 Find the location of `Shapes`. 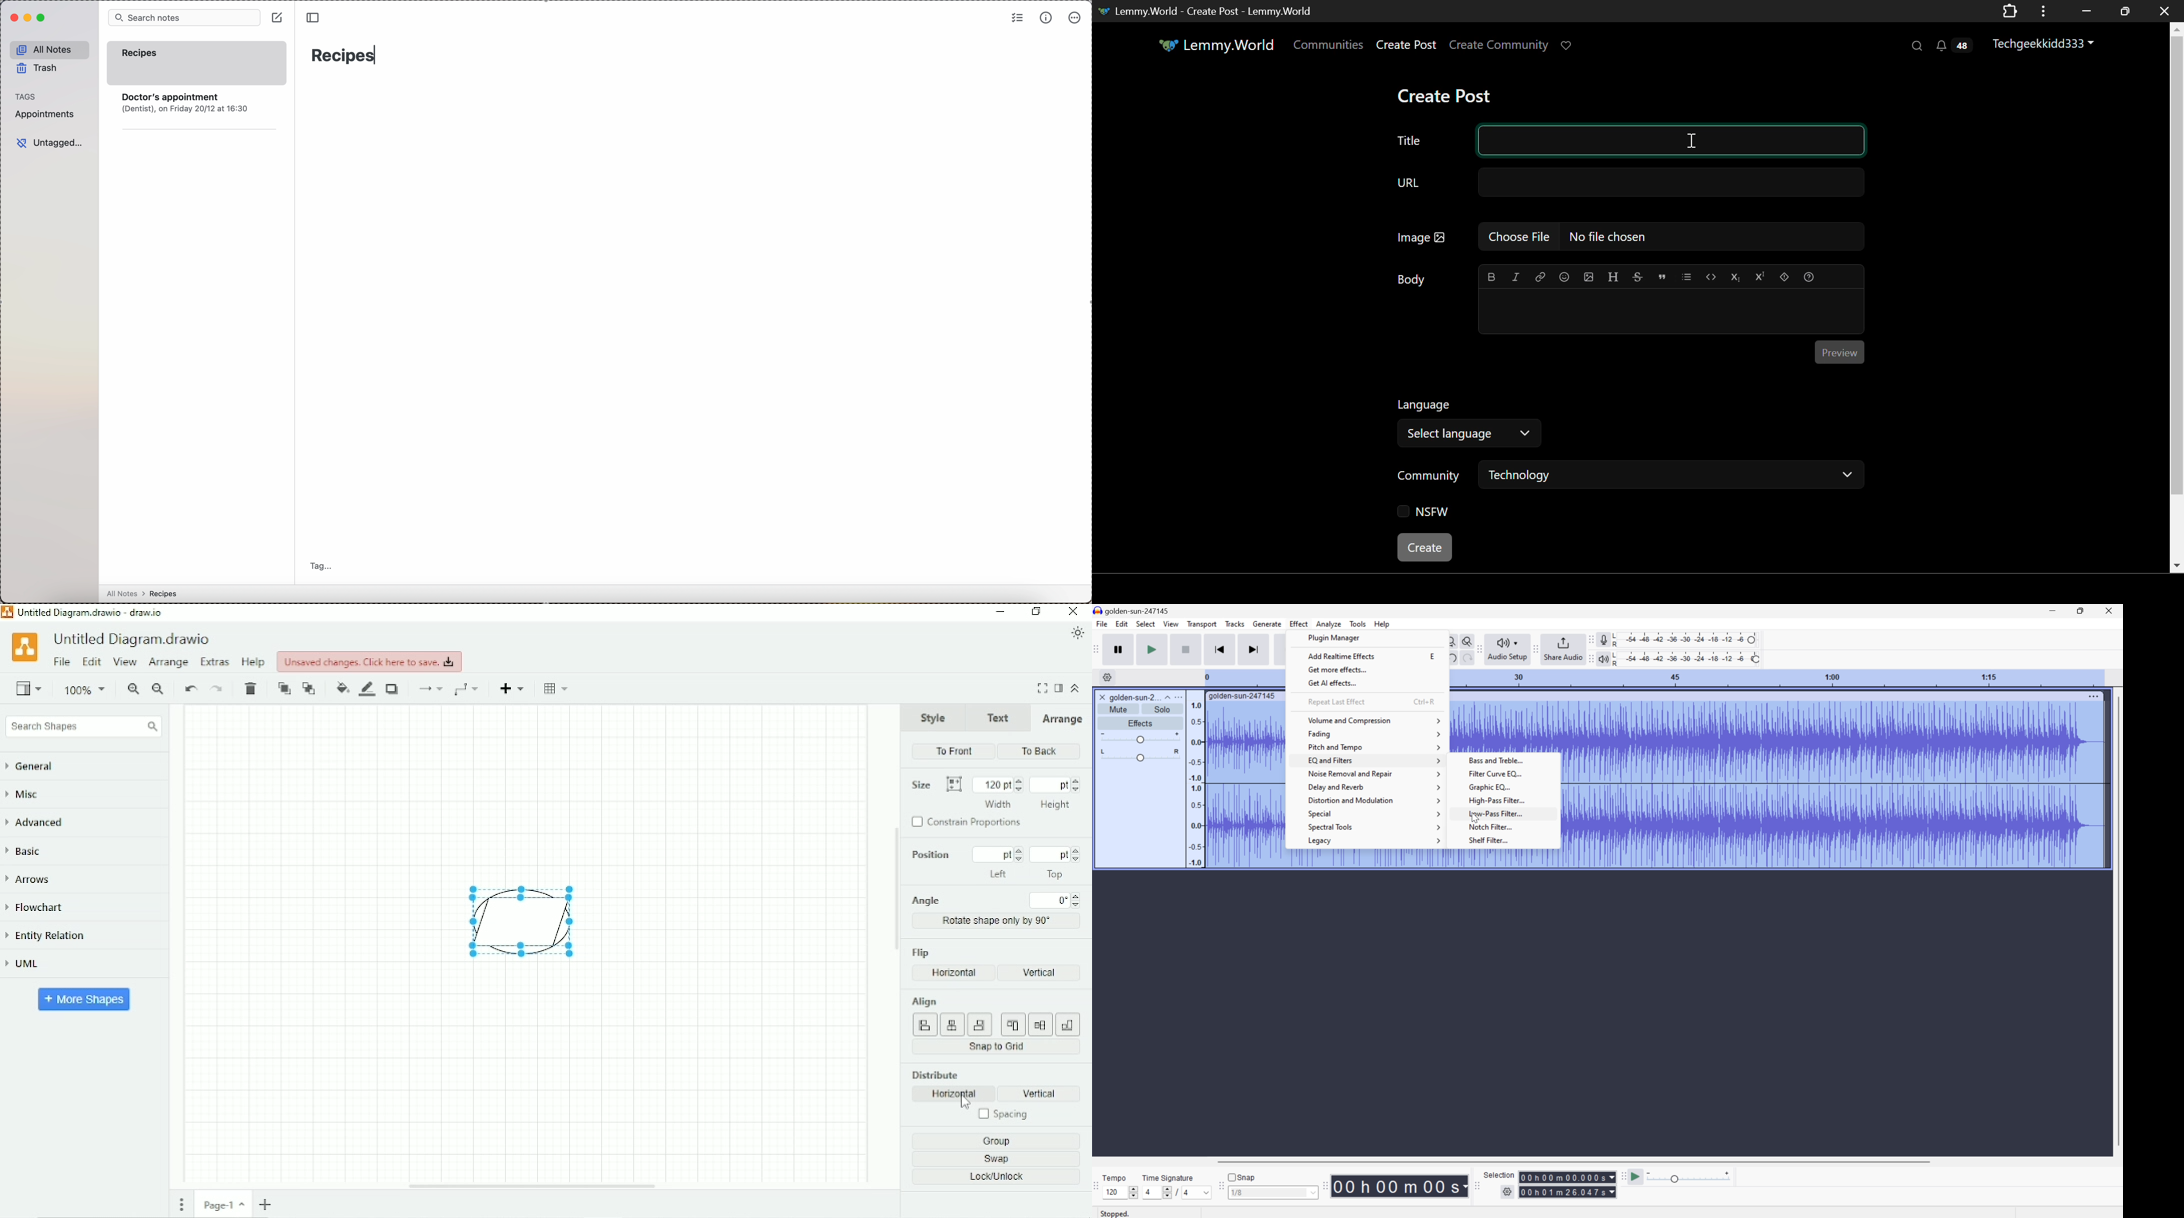

Shapes is located at coordinates (511, 921).